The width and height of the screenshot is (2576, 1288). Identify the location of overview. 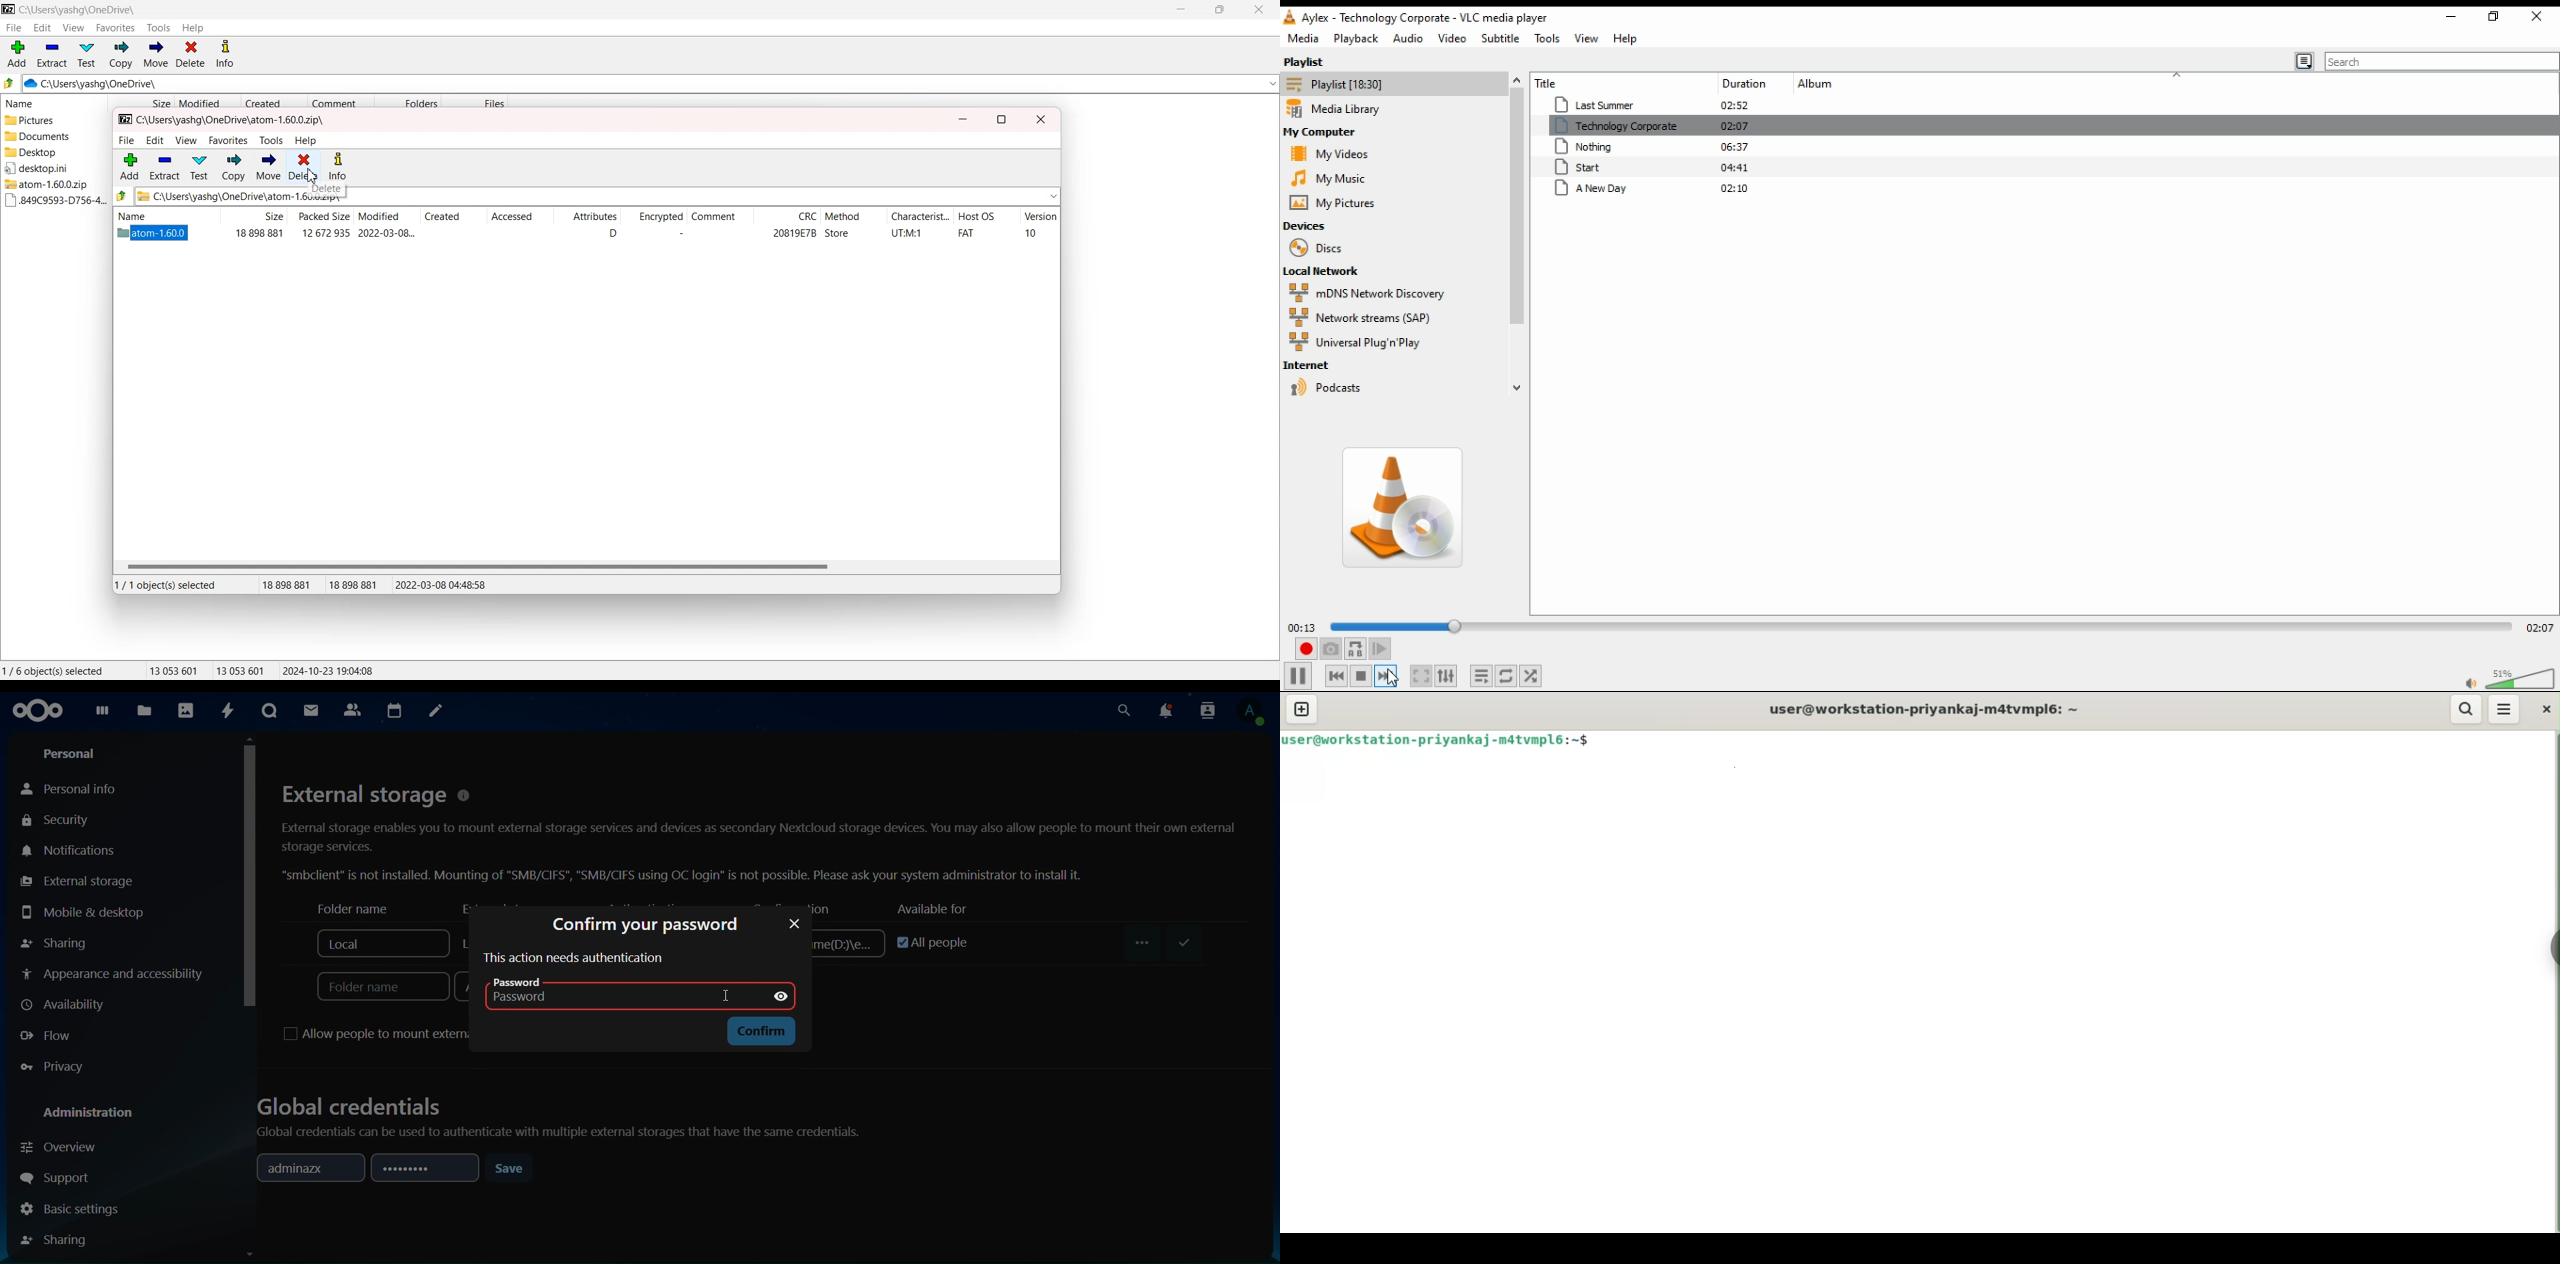
(63, 1149).